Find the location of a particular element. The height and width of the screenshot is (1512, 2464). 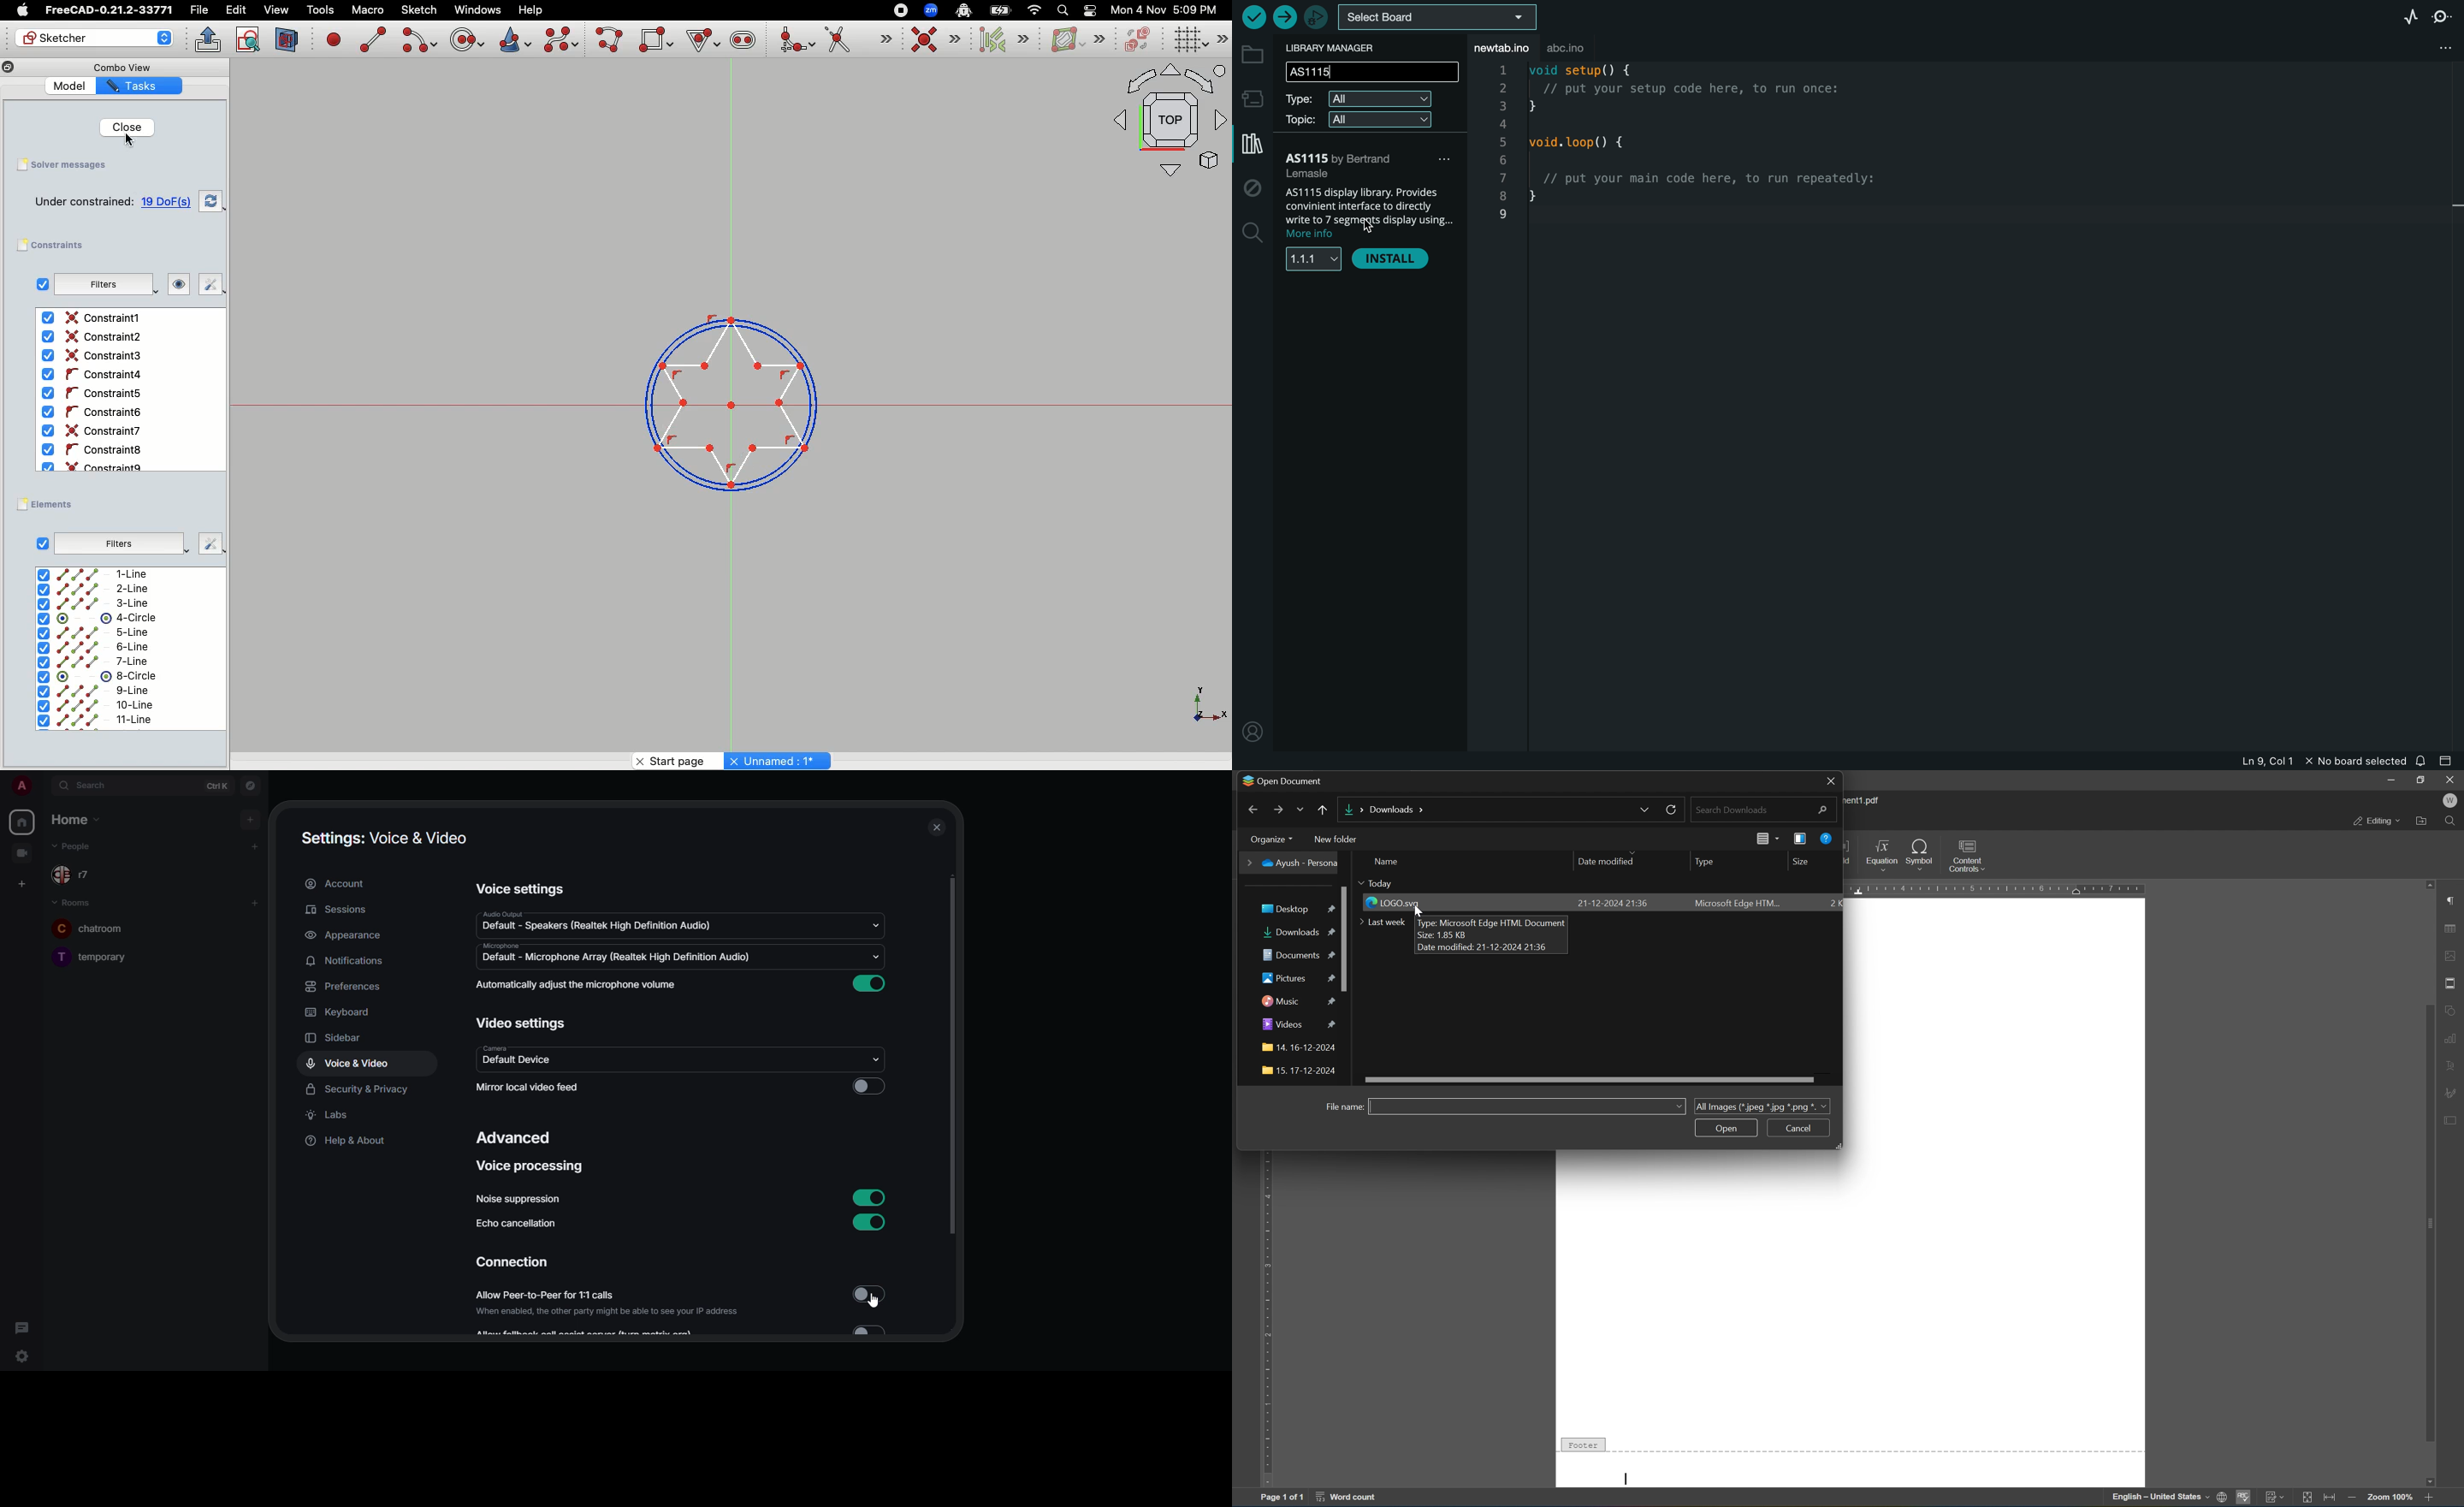

Constraint4 is located at coordinates (90, 375).